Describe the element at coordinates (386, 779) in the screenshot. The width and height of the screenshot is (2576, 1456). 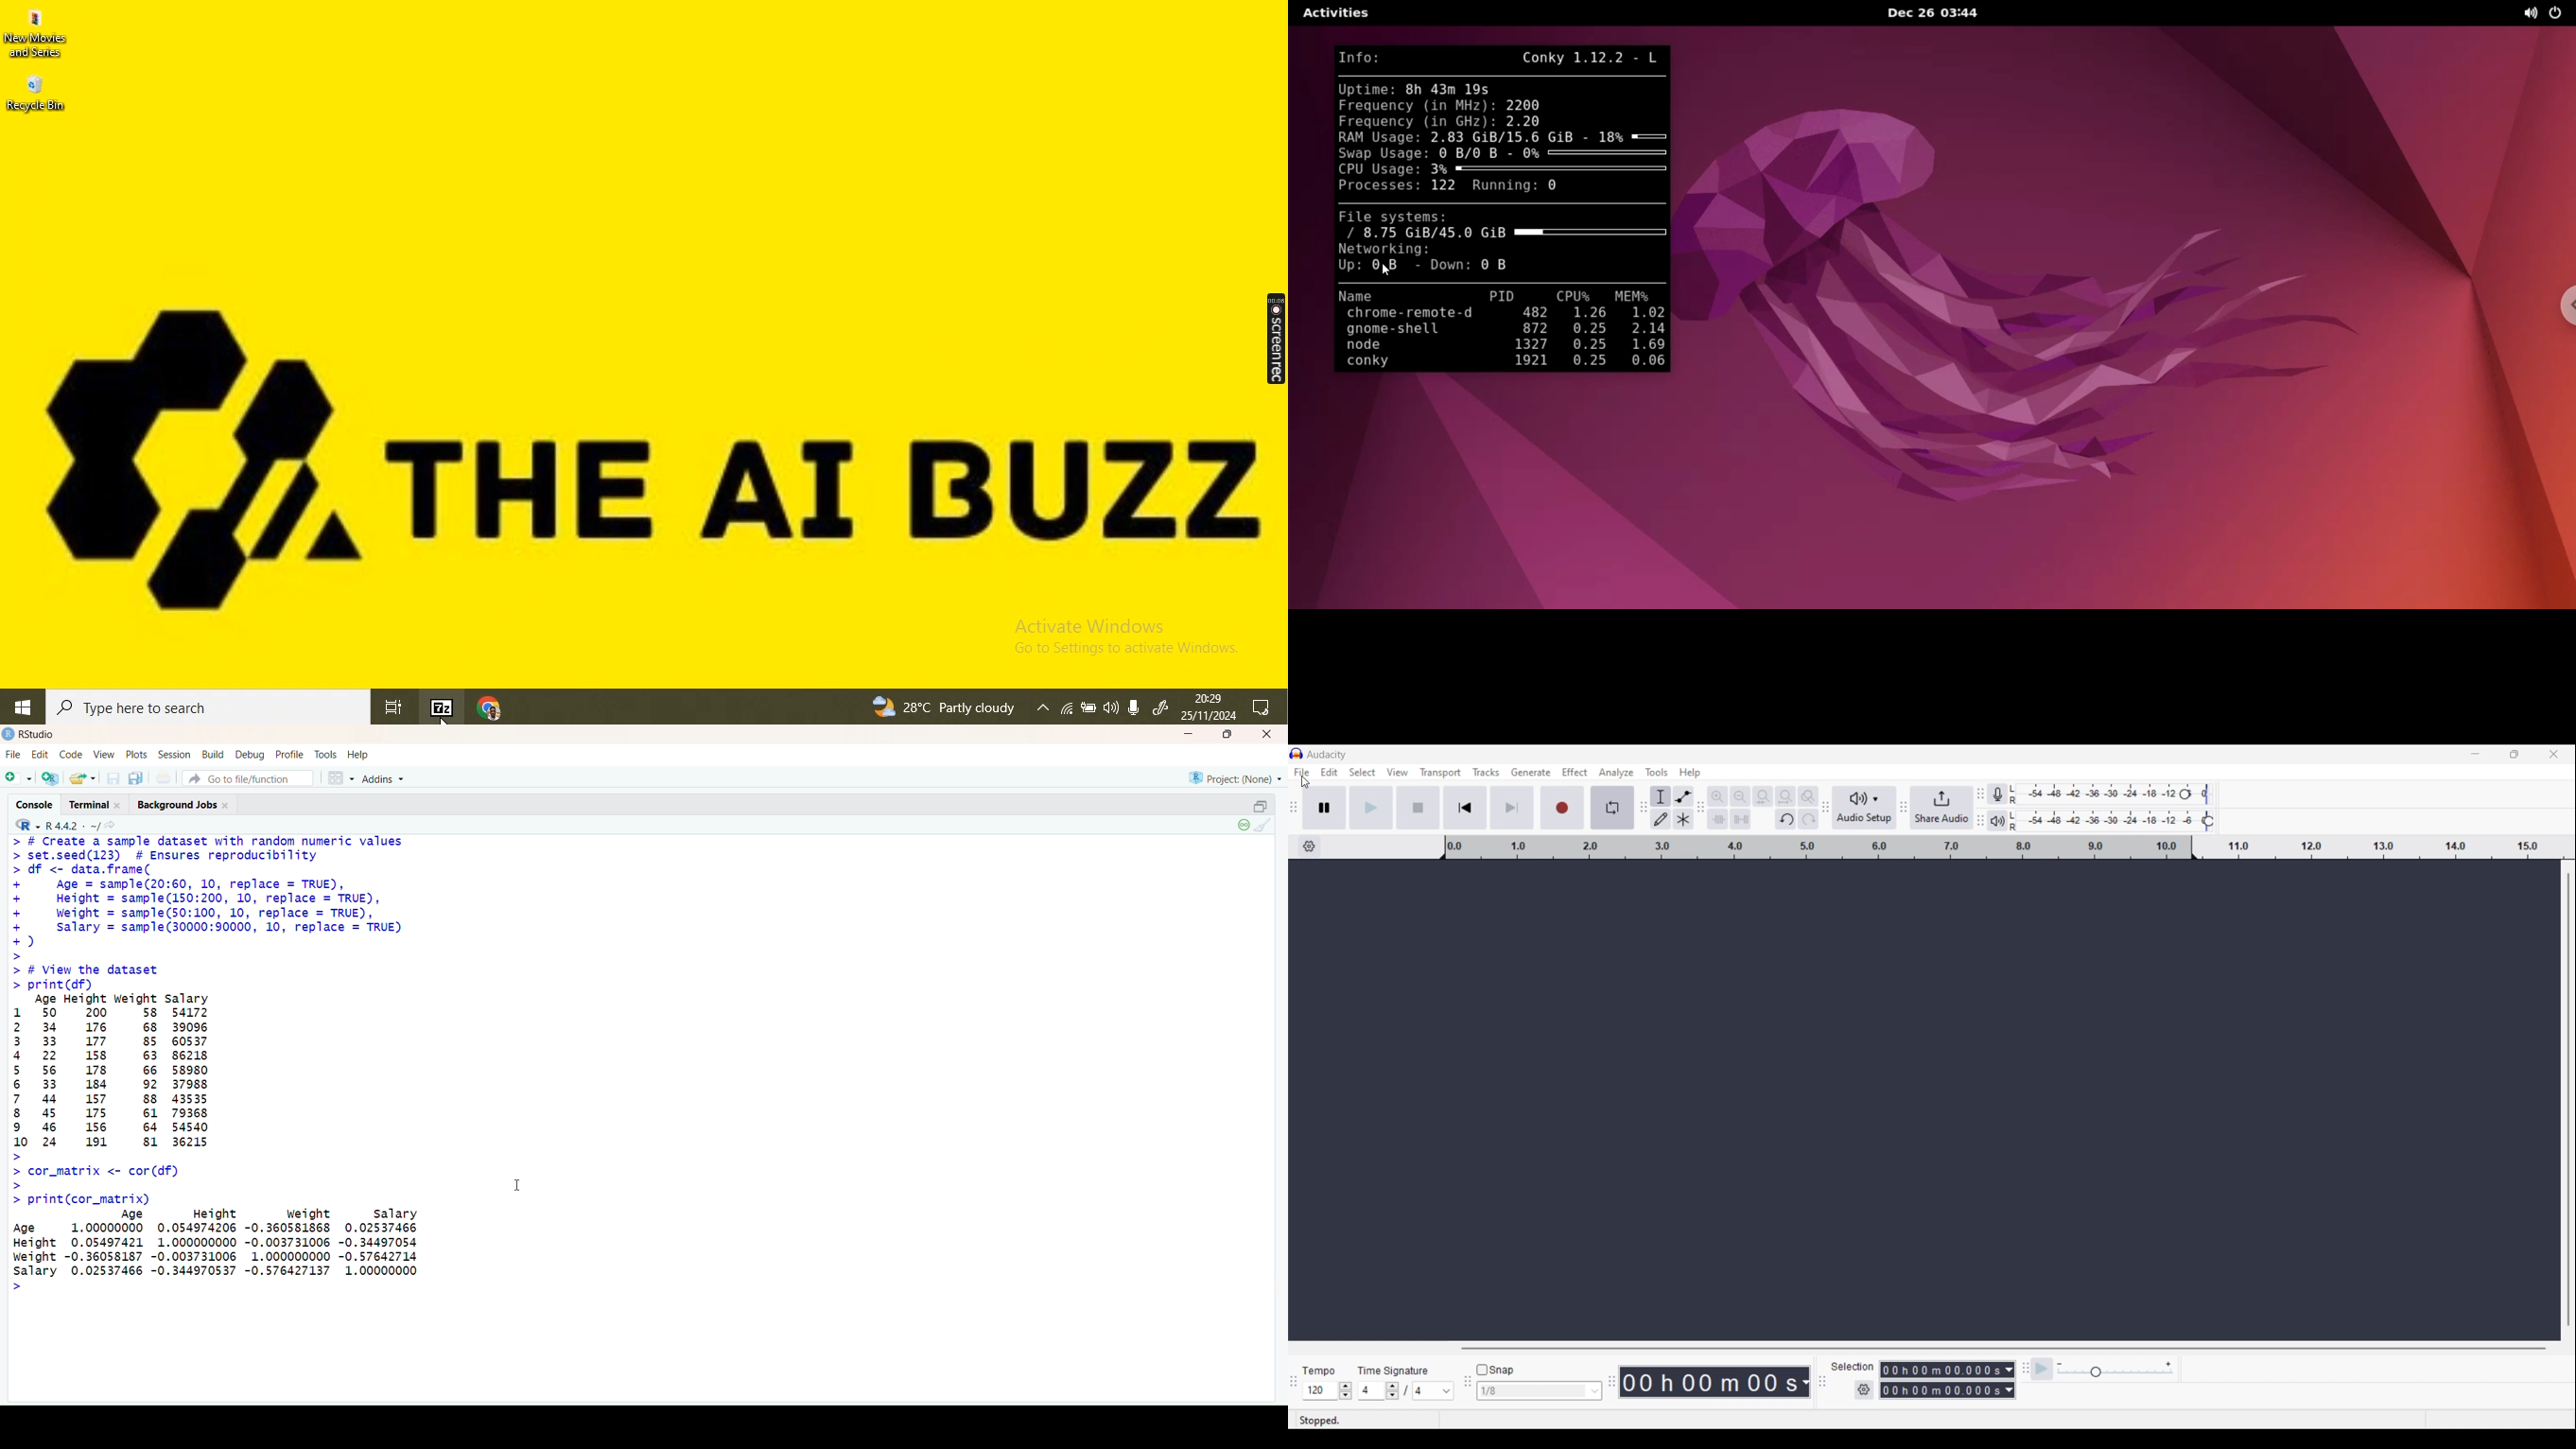
I see `Addons` at that location.